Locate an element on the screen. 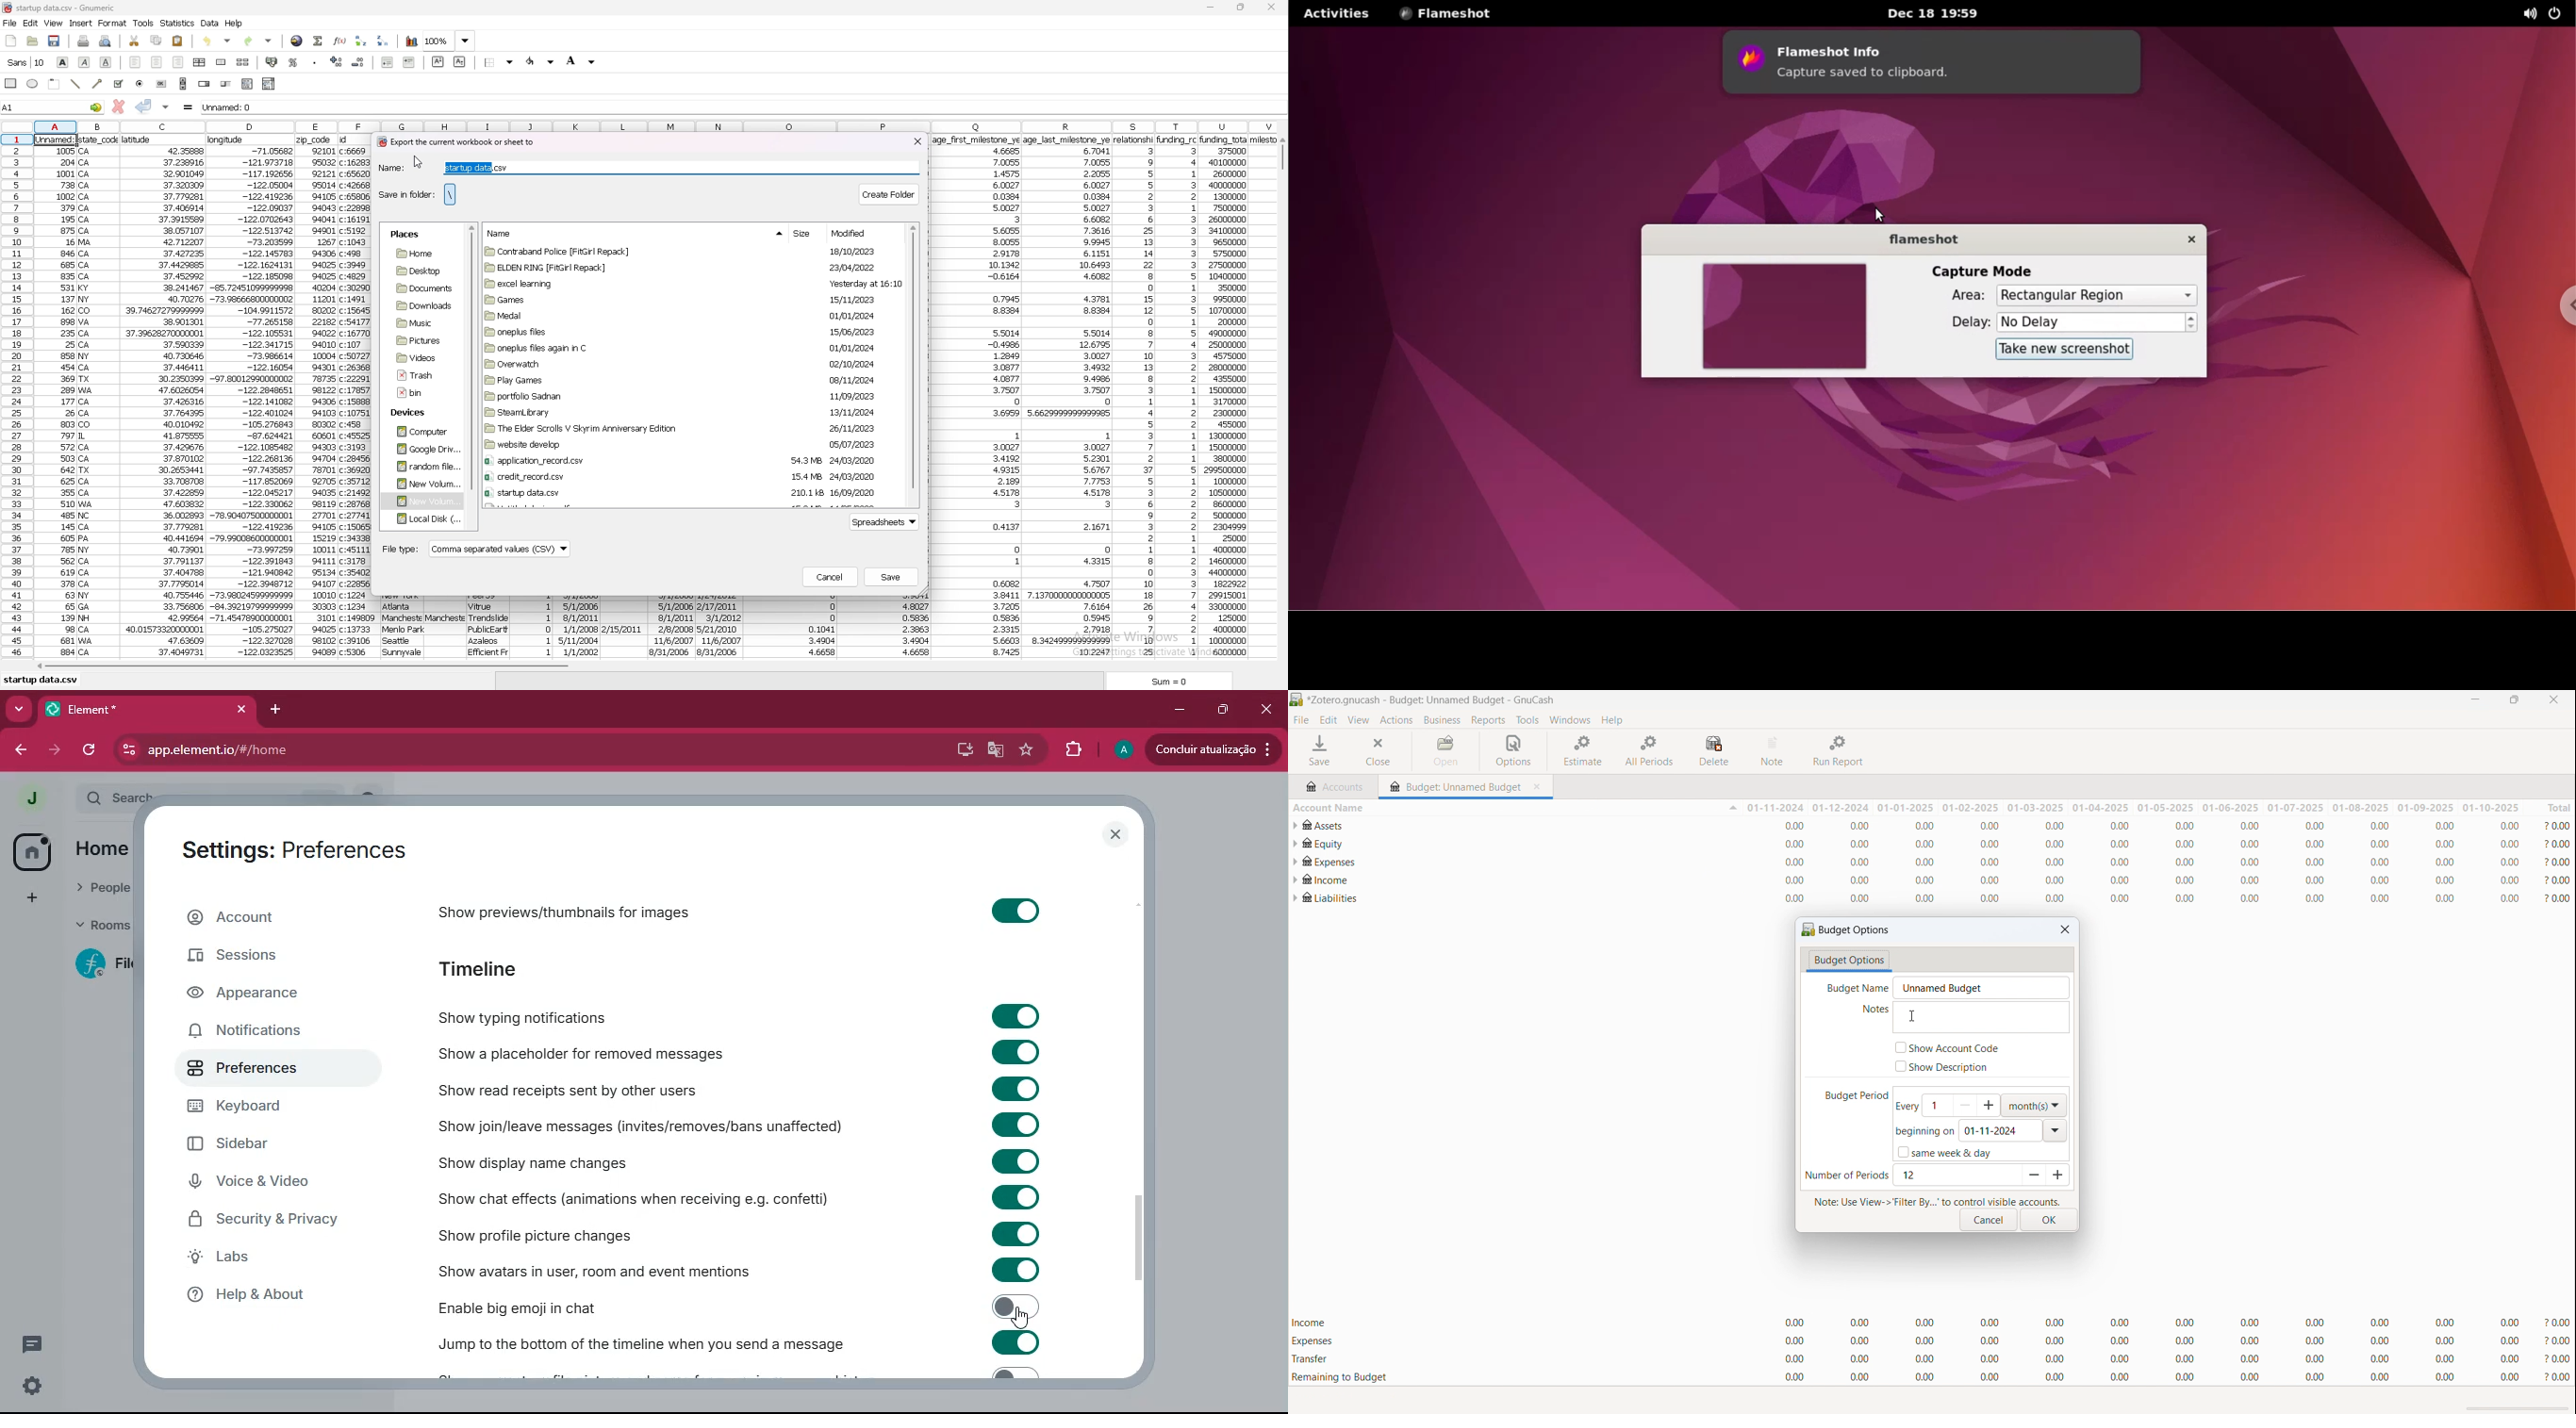  toggle on  is located at coordinates (1013, 1159).